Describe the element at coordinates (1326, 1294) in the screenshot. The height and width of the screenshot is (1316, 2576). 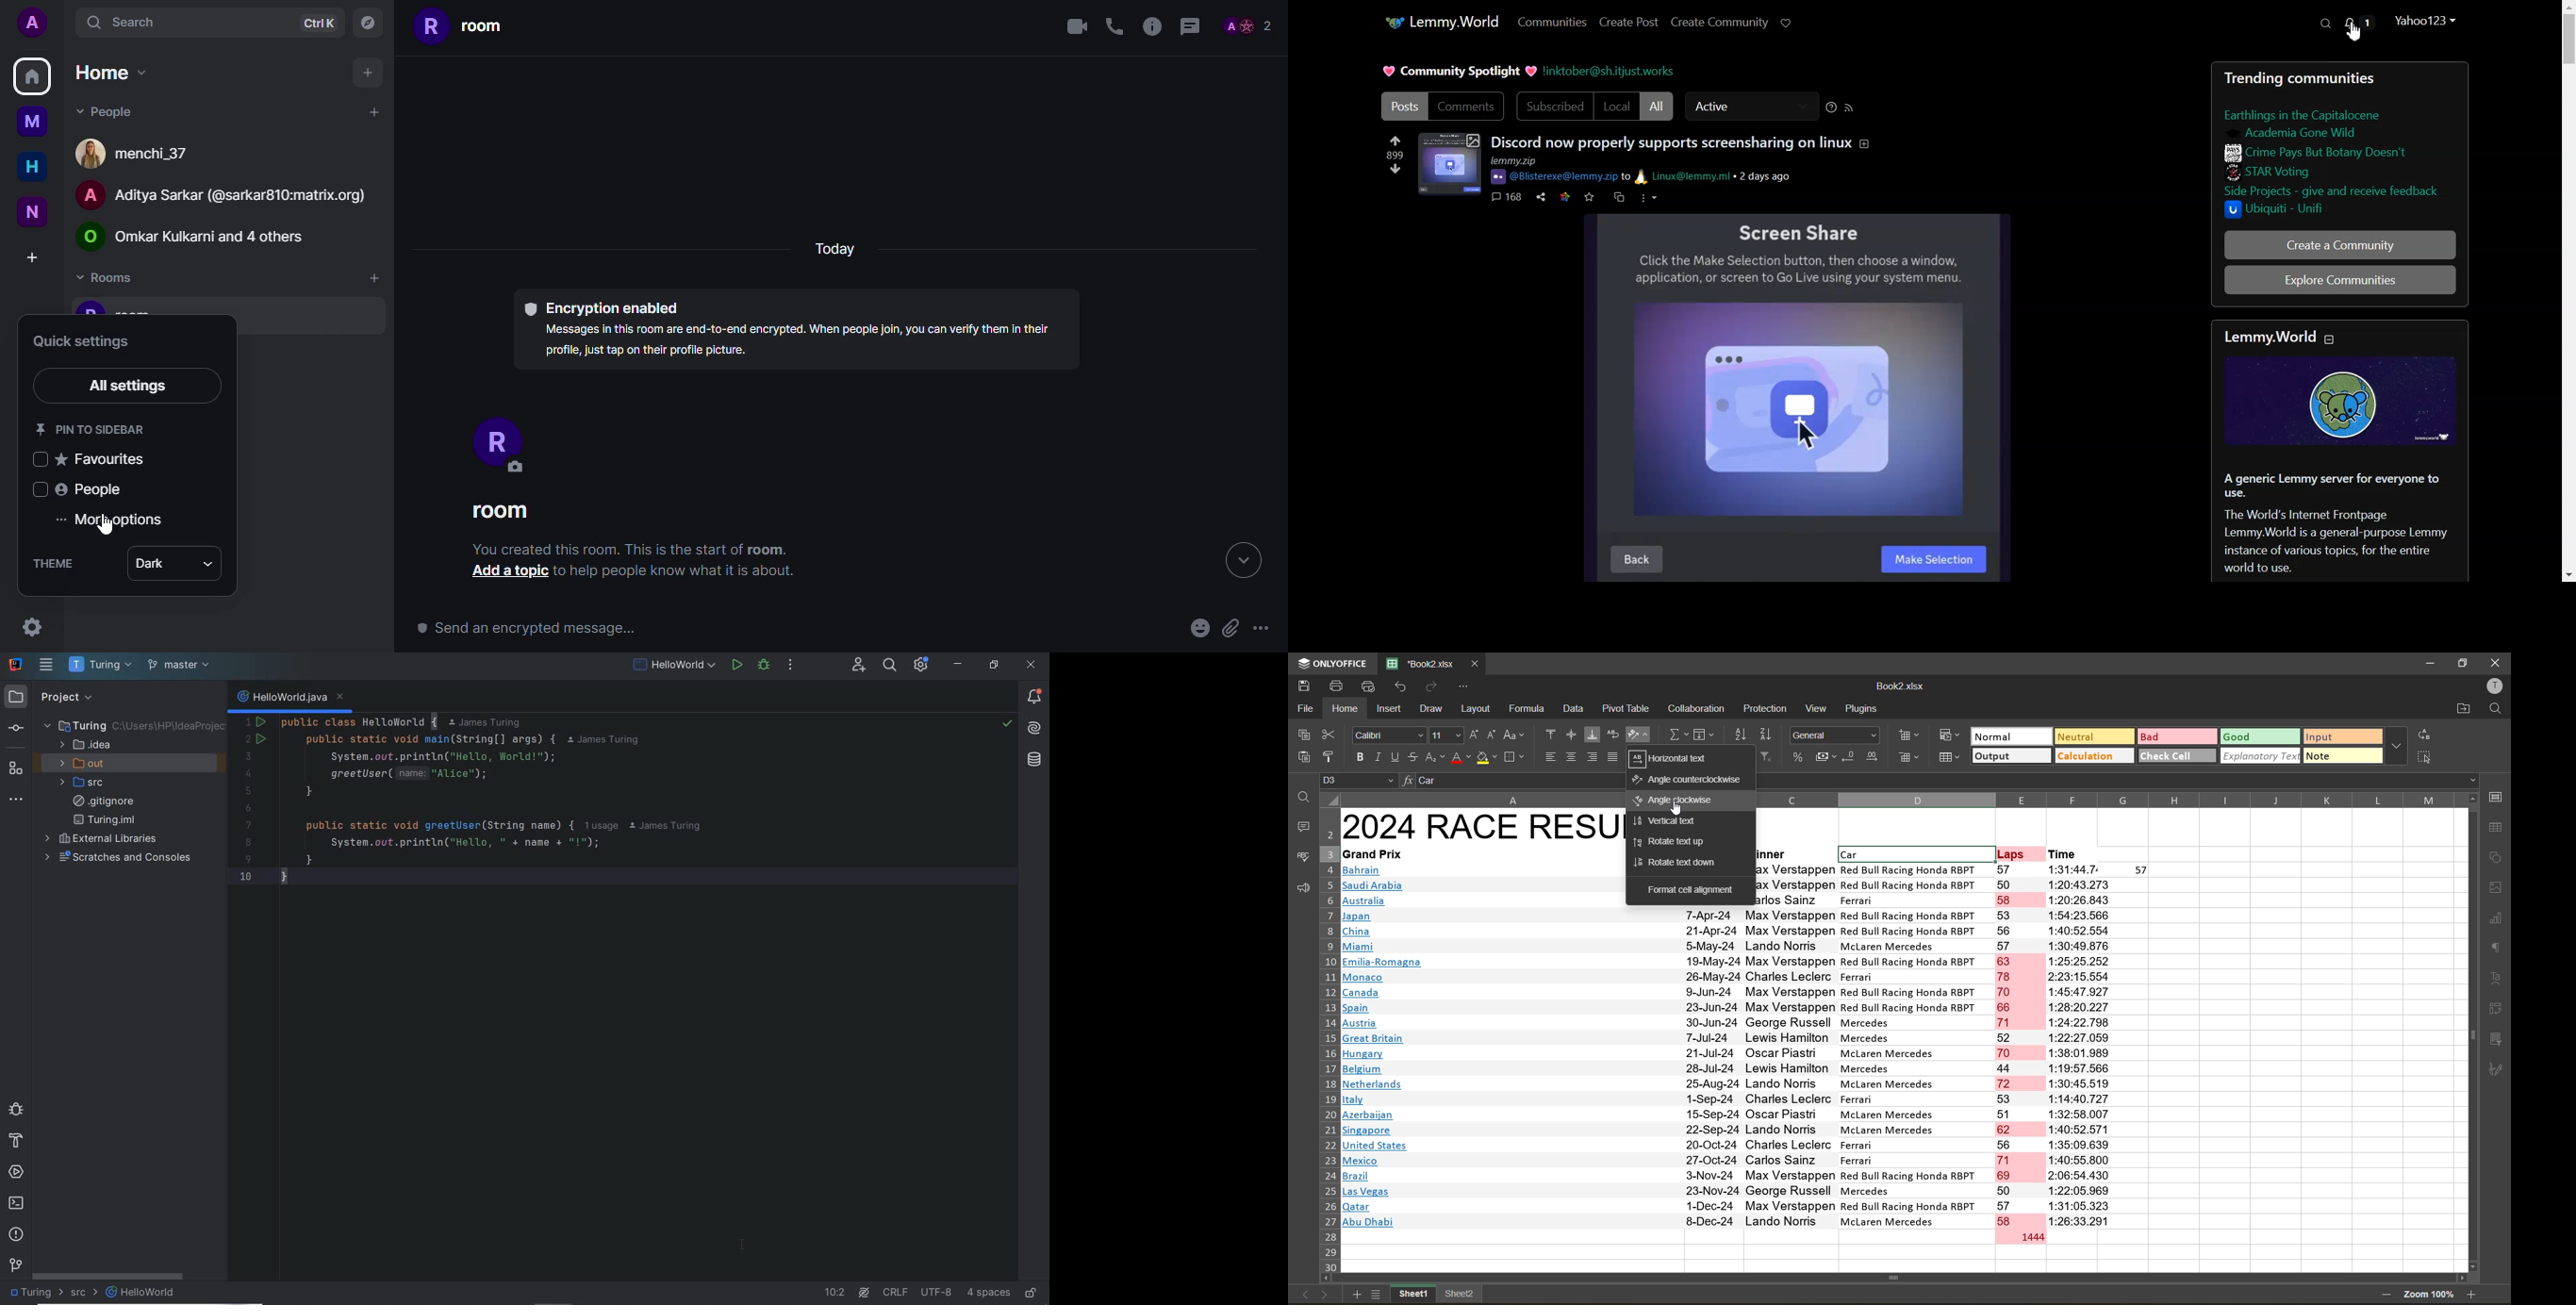
I see `next` at that location.